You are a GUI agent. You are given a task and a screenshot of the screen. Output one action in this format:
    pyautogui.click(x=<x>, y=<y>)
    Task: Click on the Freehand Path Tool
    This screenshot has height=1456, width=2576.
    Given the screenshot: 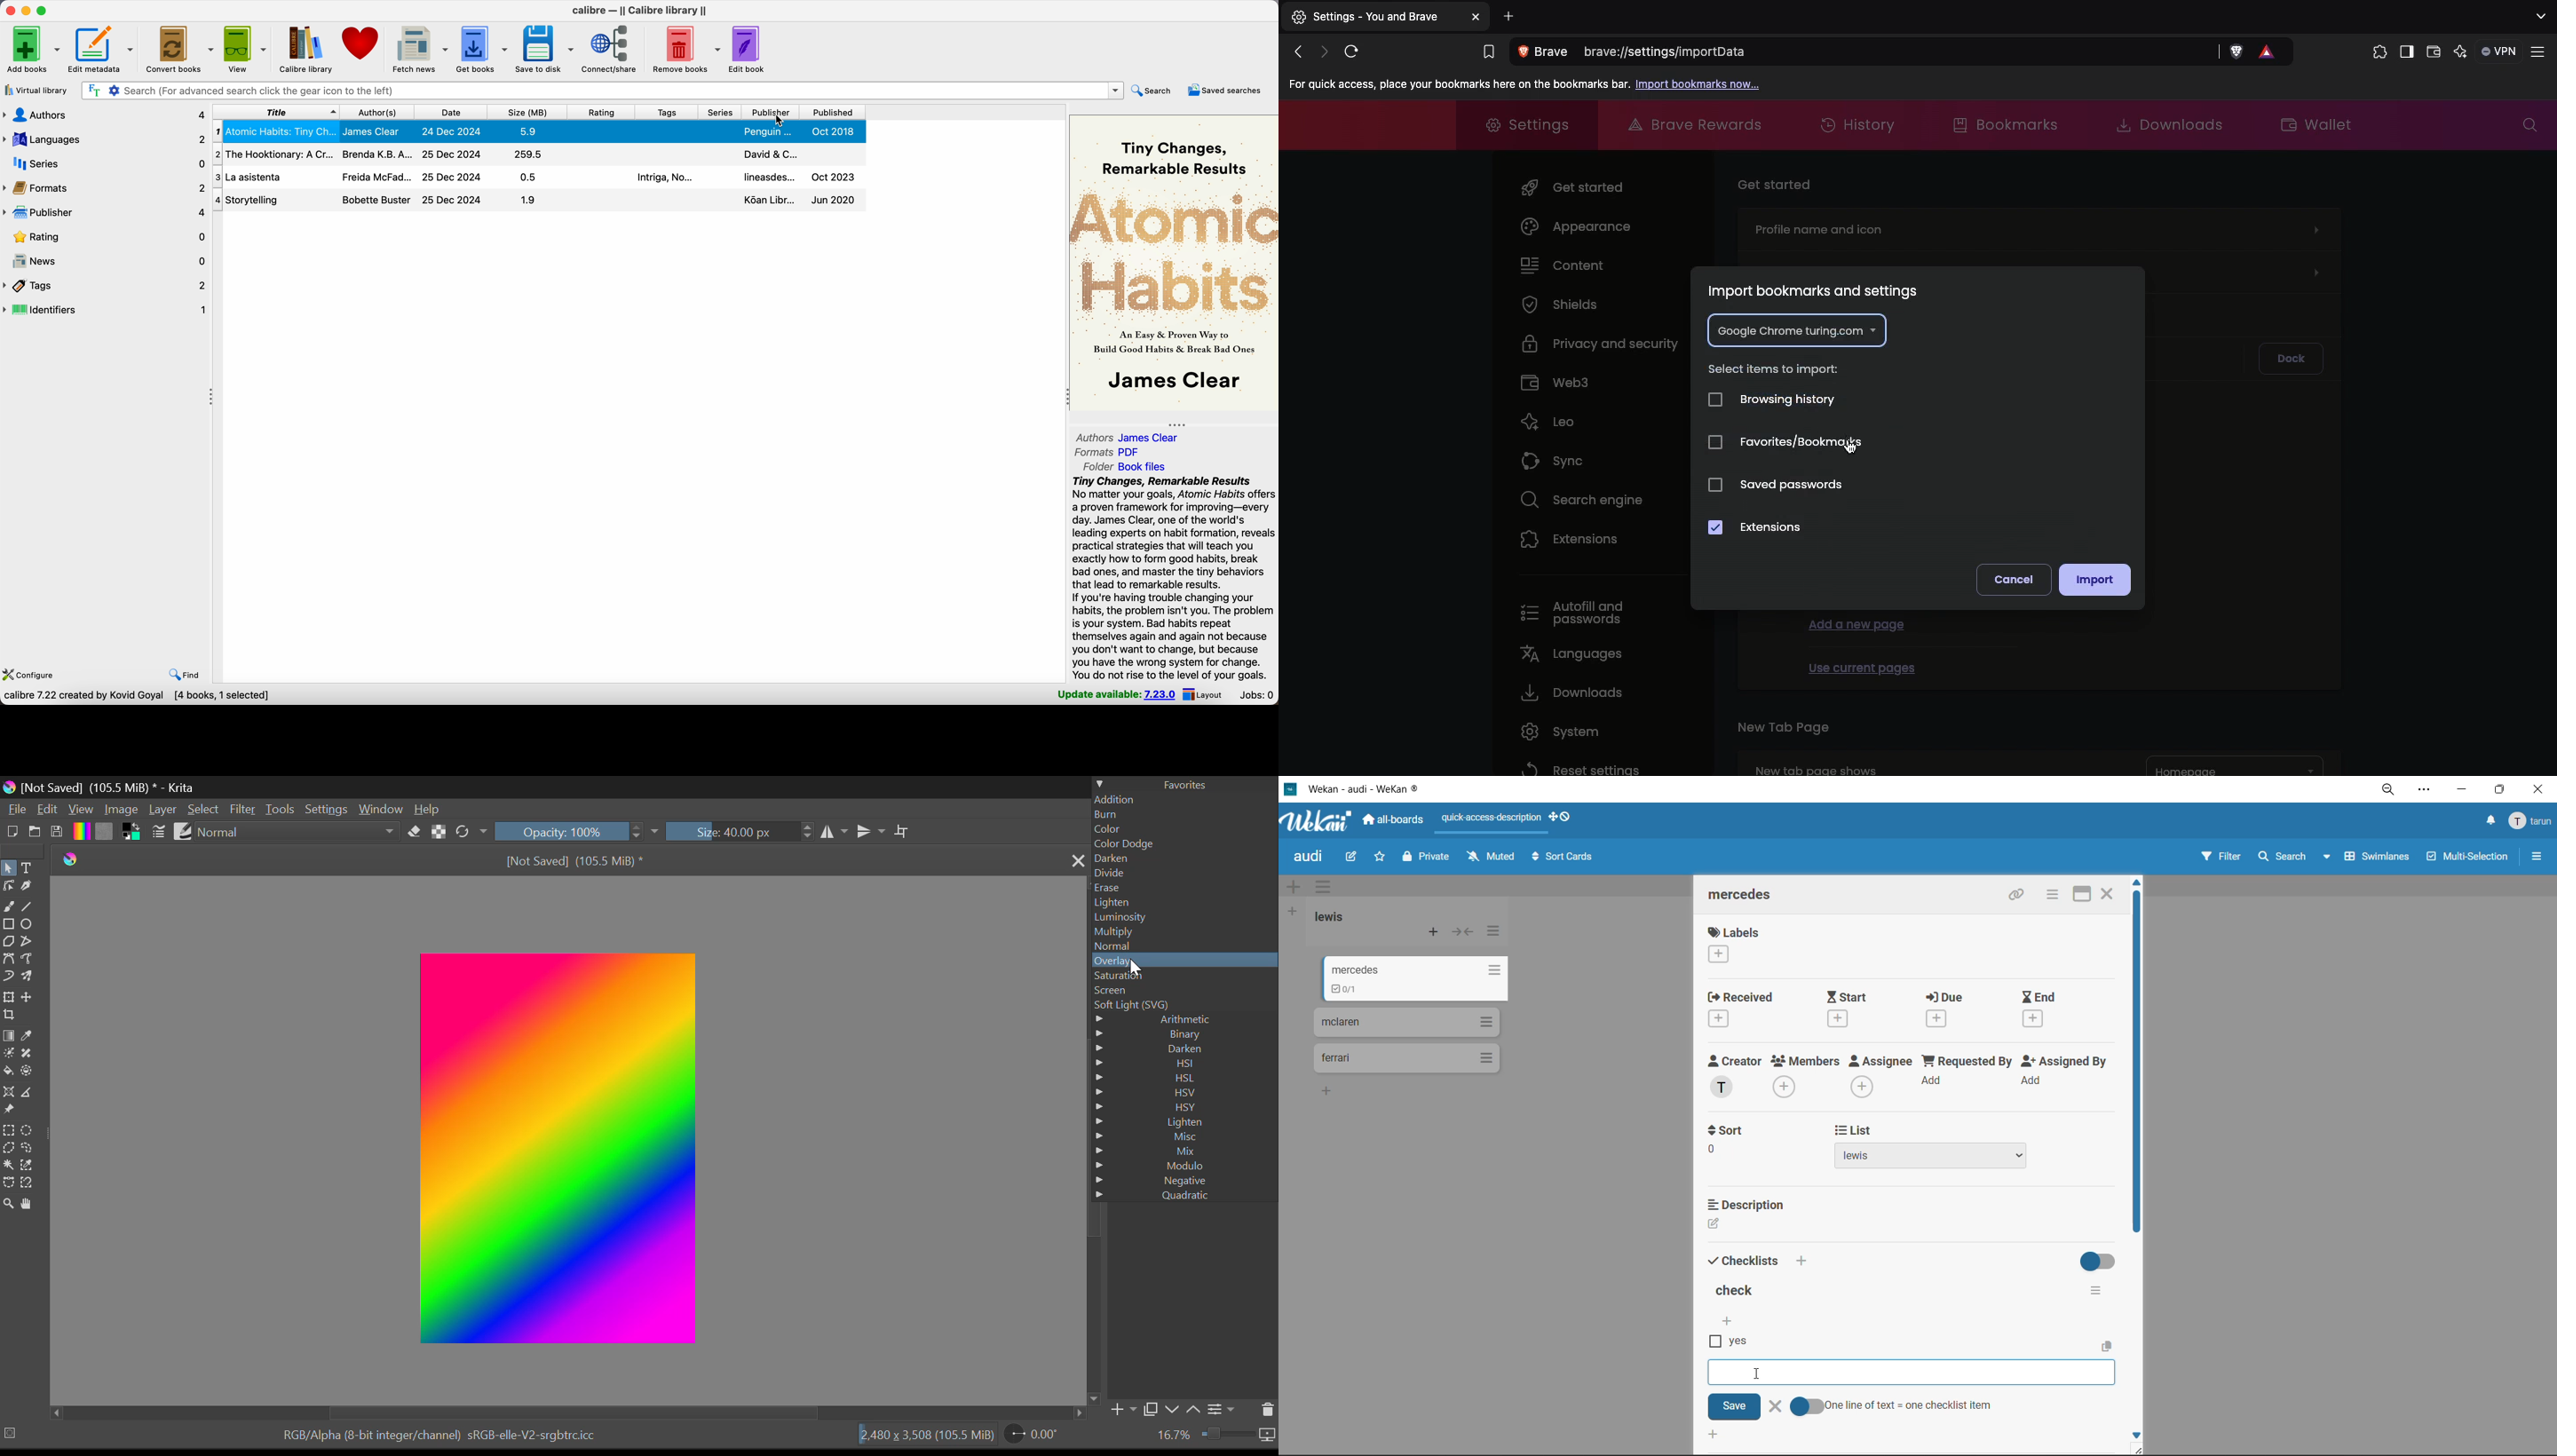 What is the action you would take?
    pyautogui.click(x=25, y=959)
    